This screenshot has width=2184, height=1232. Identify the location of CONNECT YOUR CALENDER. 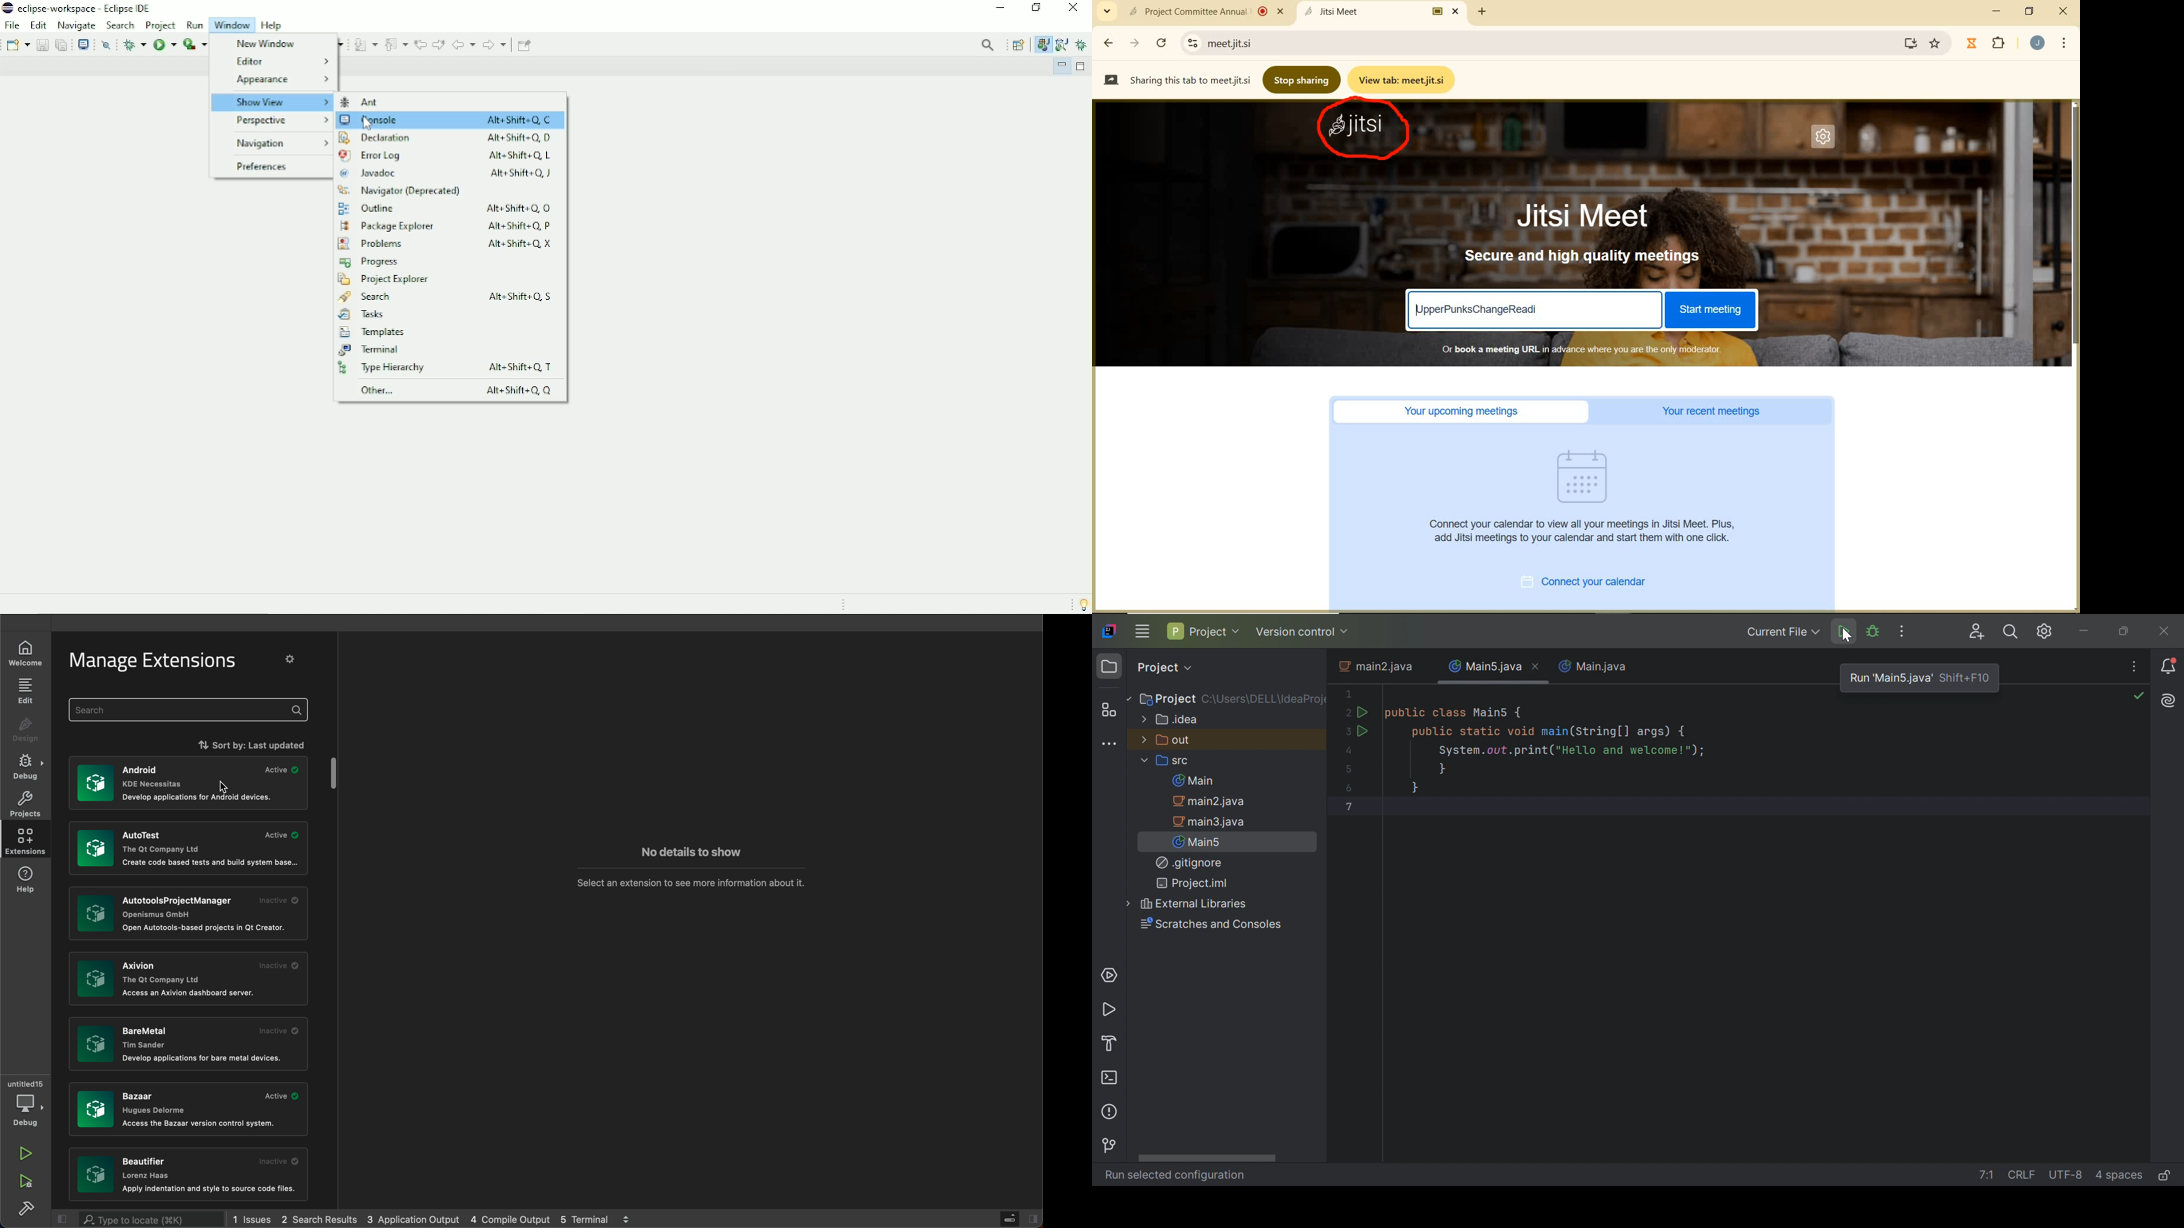
(1597, 583).